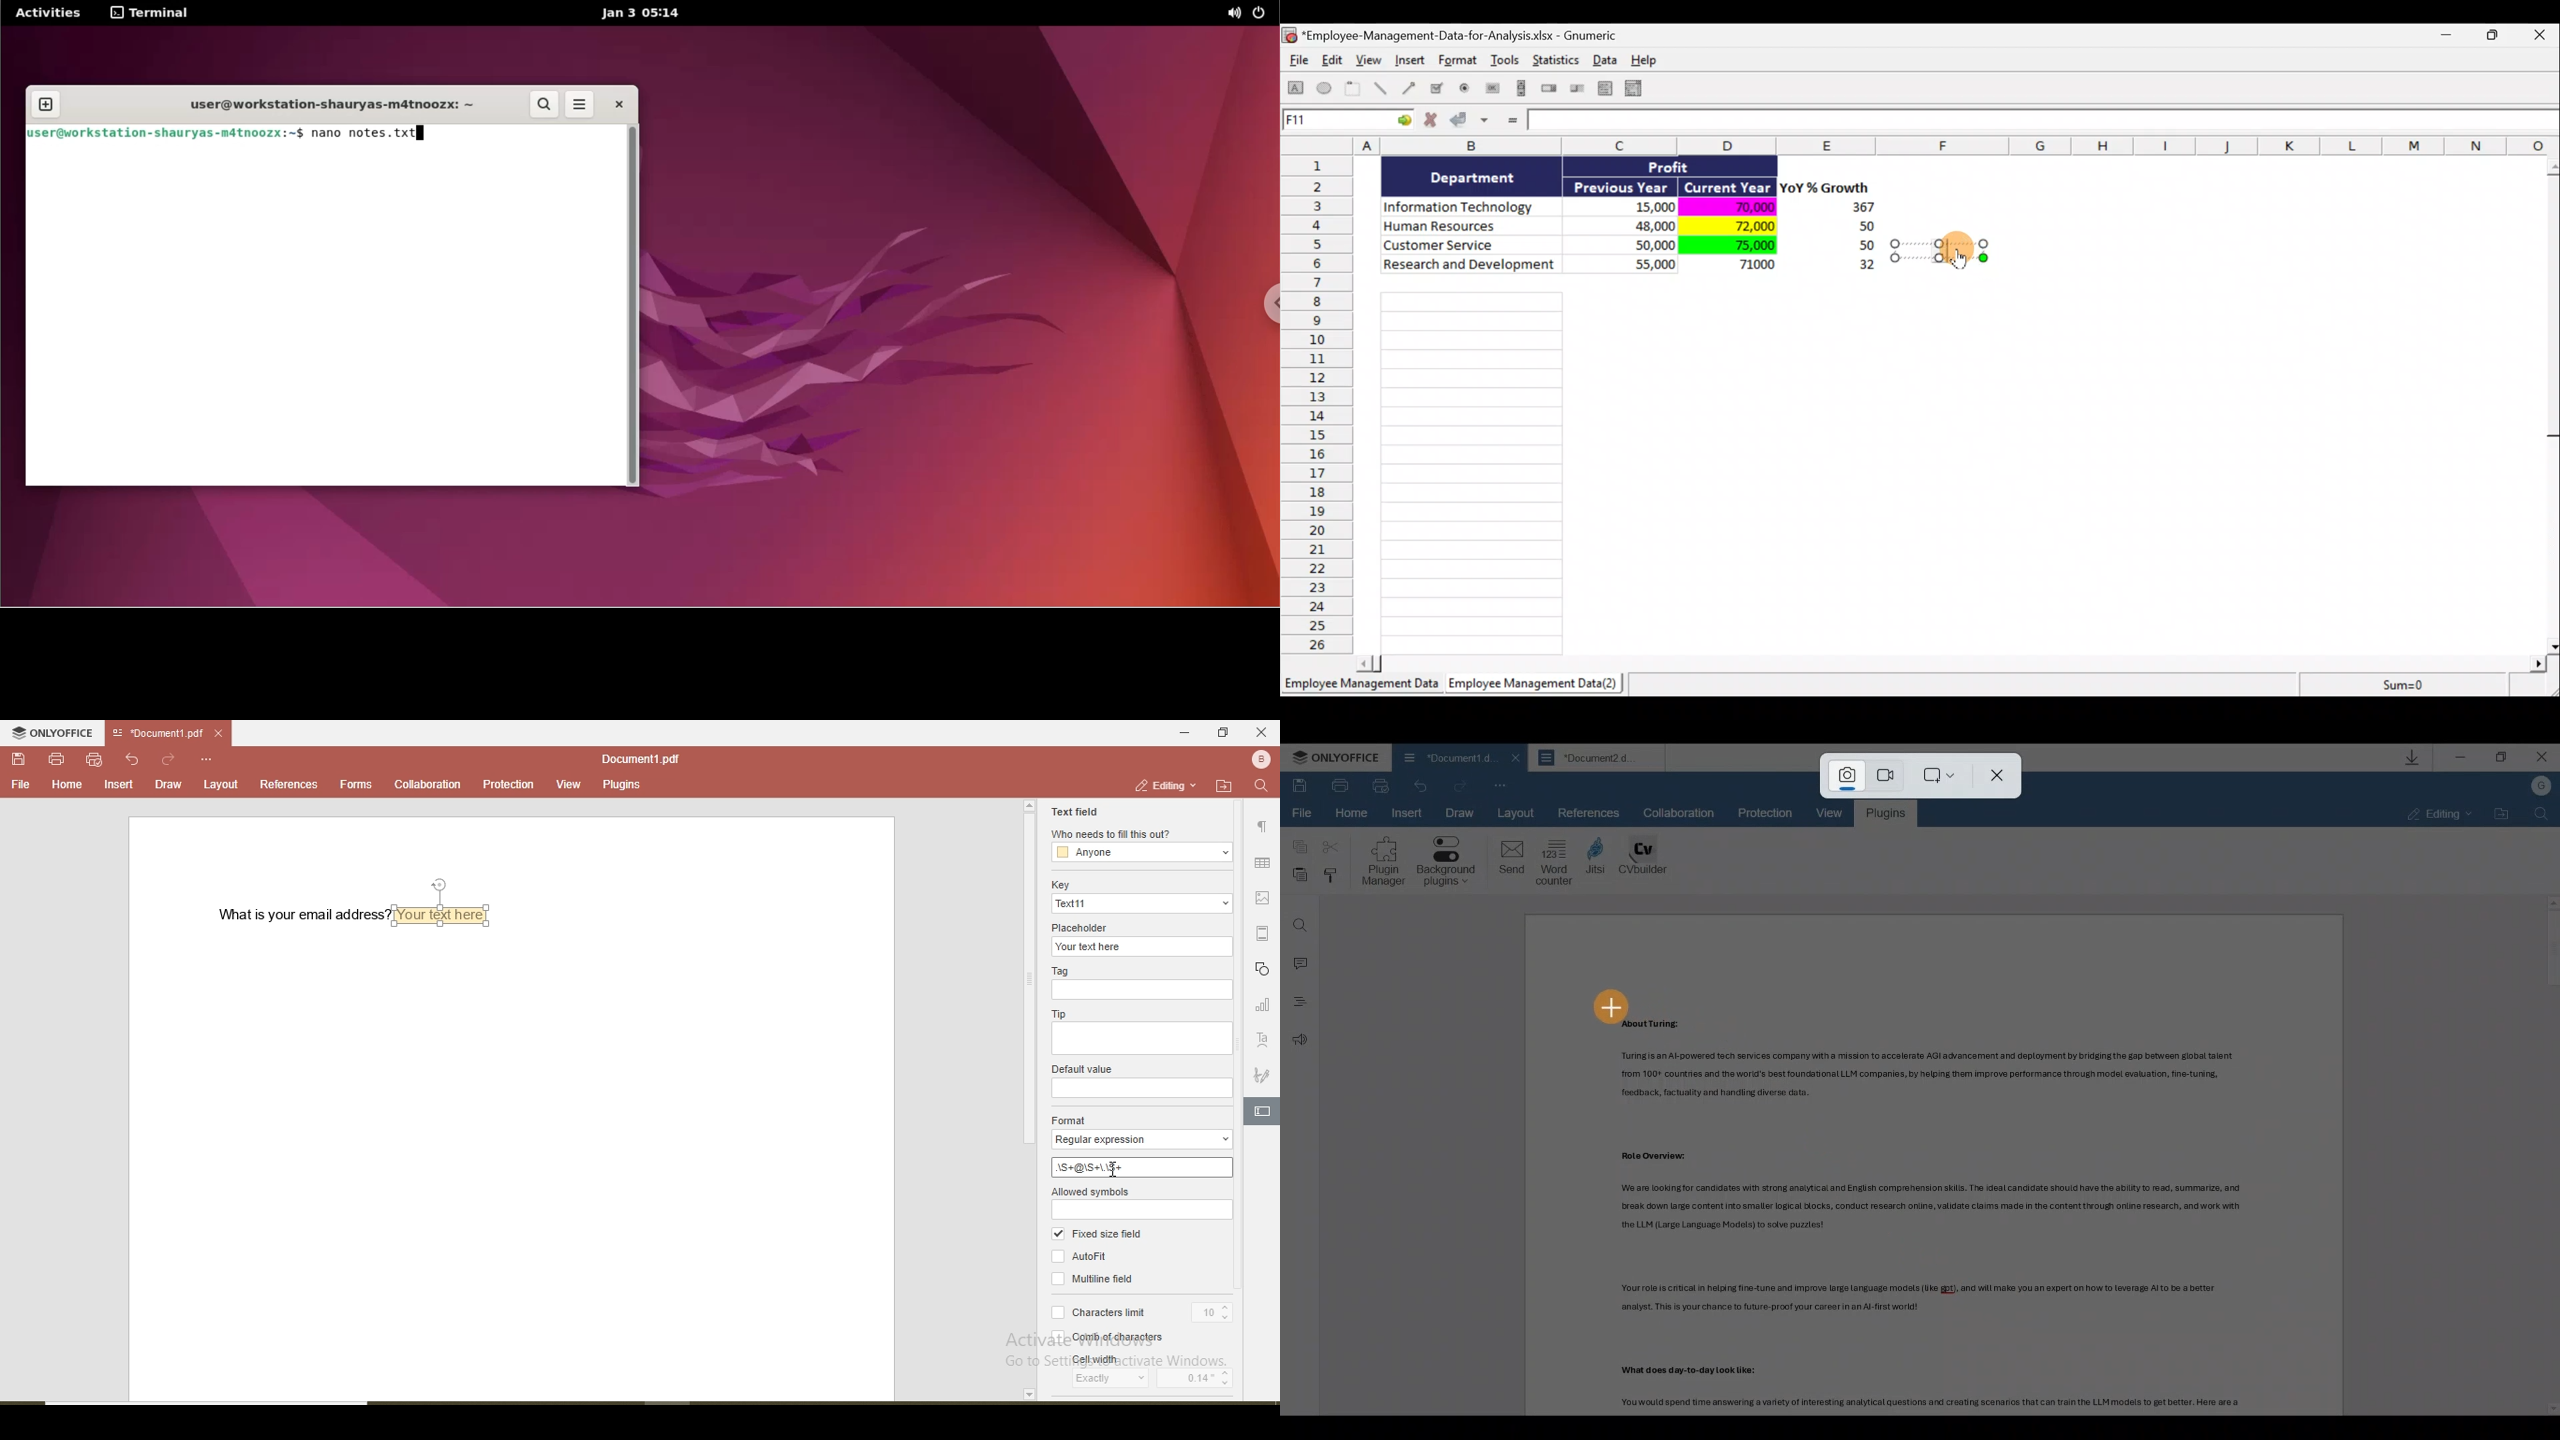 The image size is (2576, 1456). Describe the element at coordinates (1143, 947) in the screenshot. I see `your text here` at that location.